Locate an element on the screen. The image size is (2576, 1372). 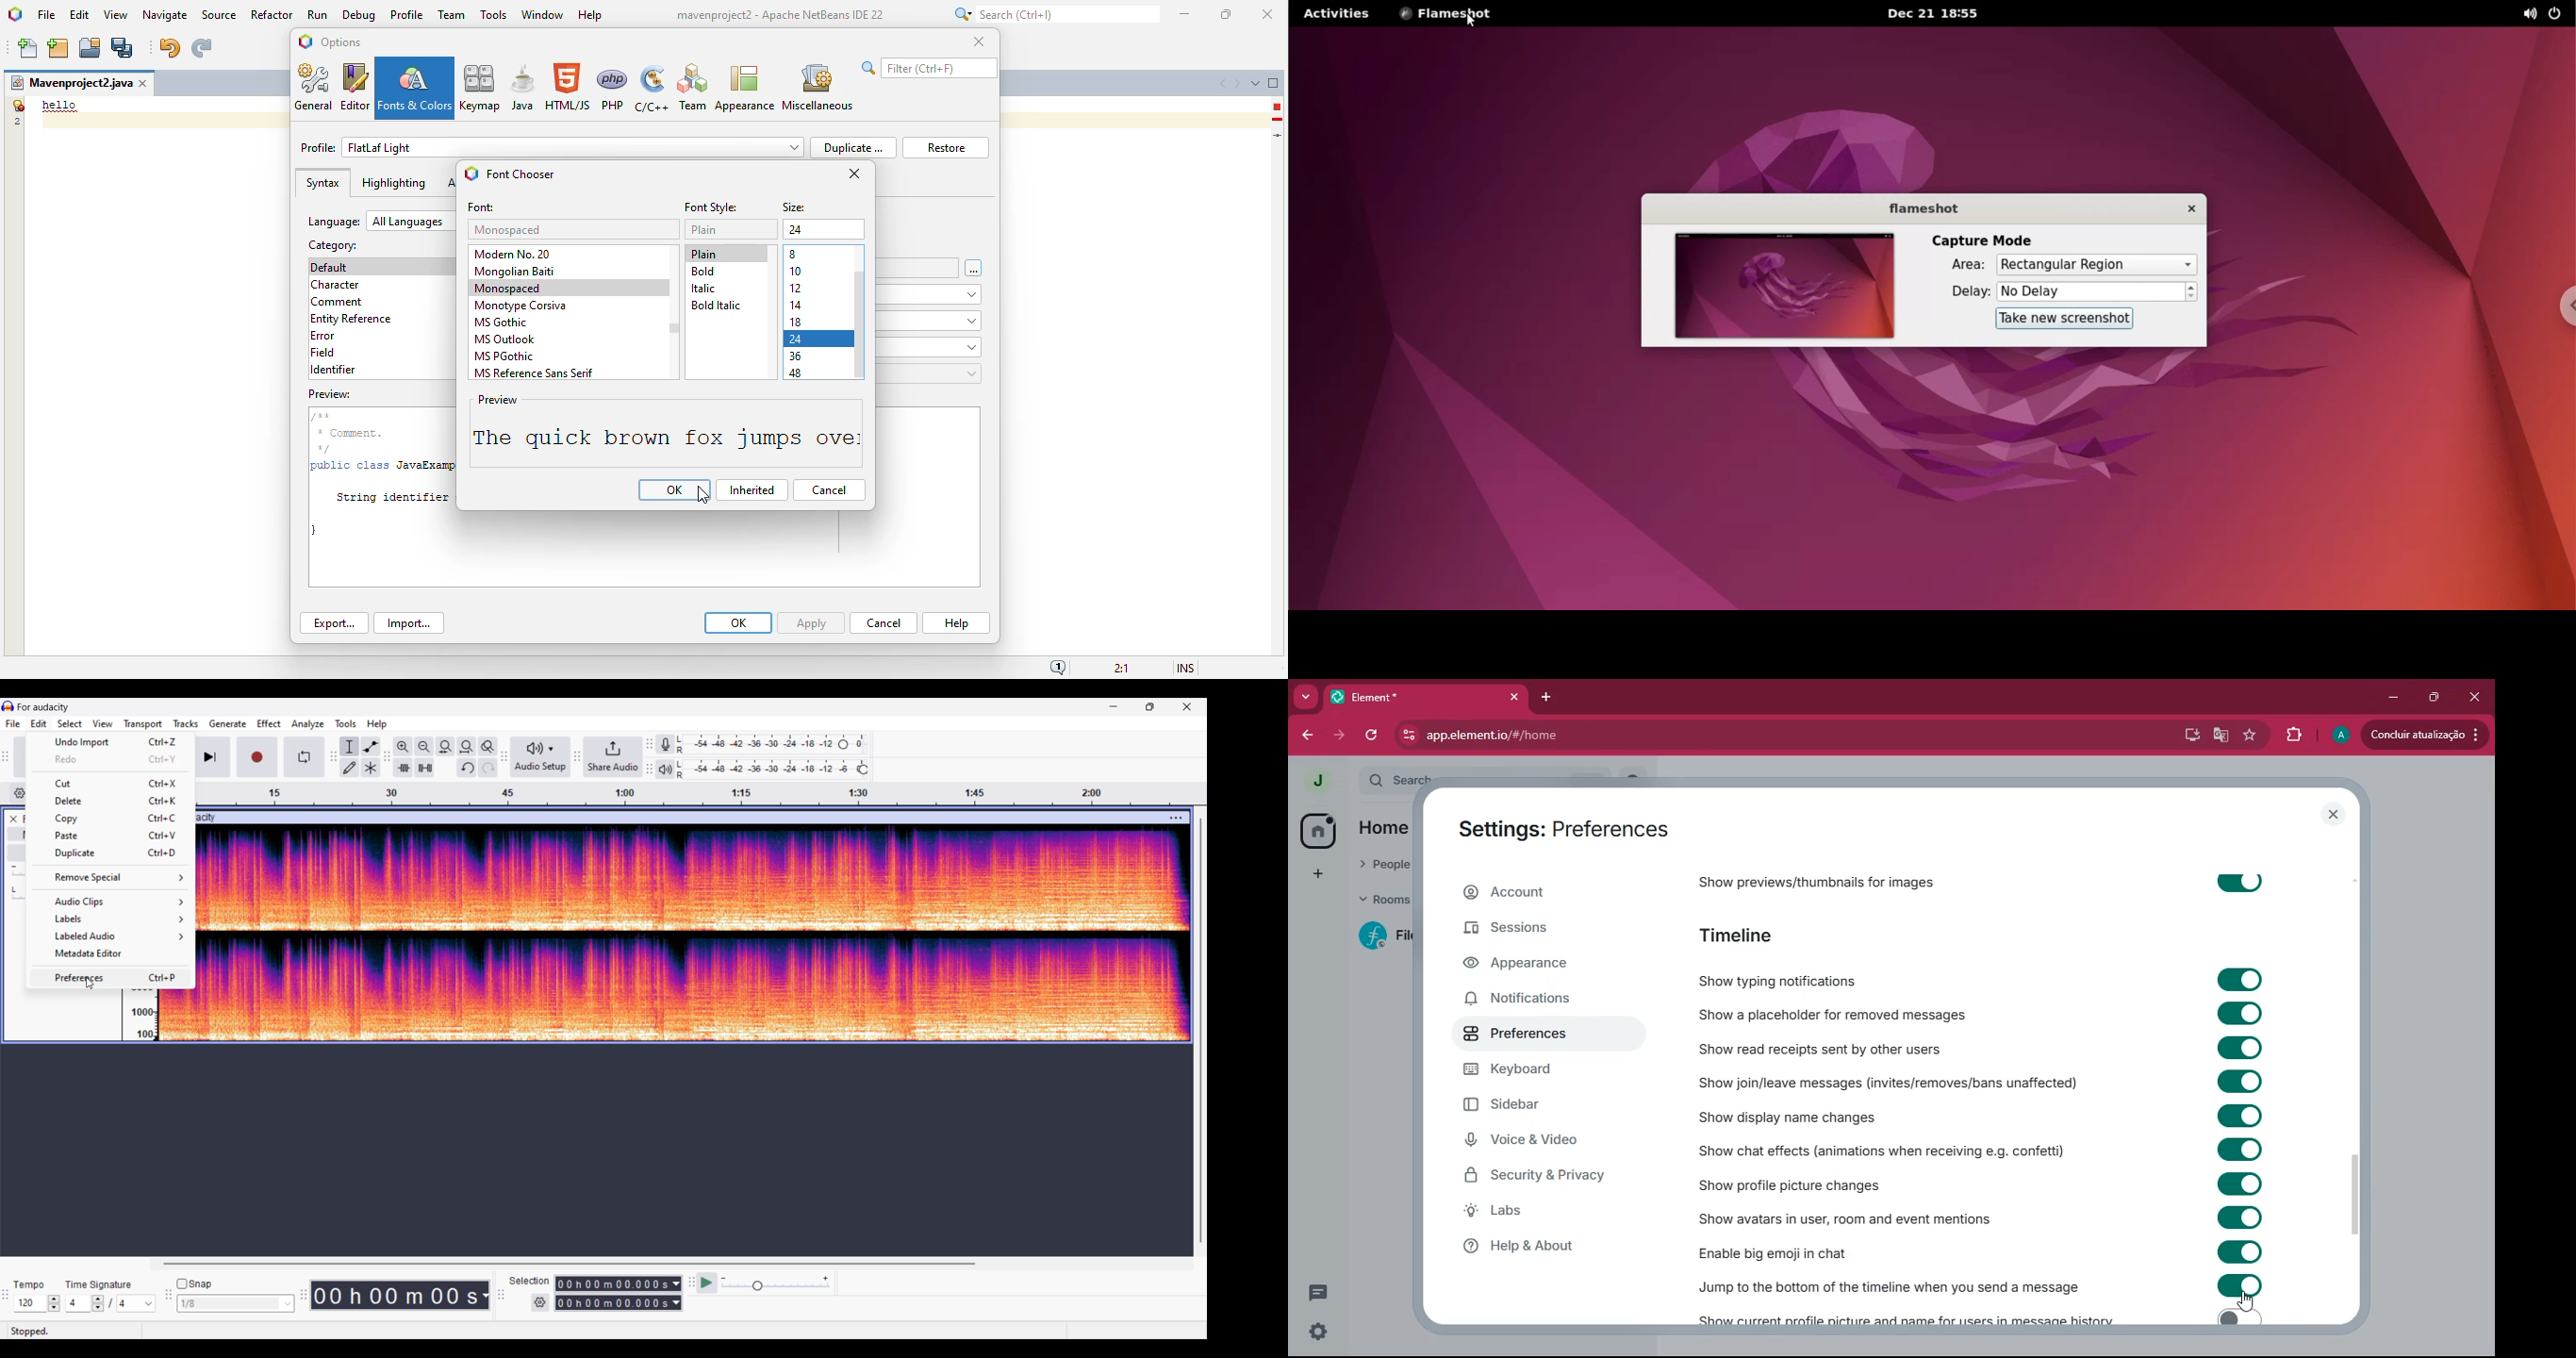
No Delay is located at coordinates (2090, 293).